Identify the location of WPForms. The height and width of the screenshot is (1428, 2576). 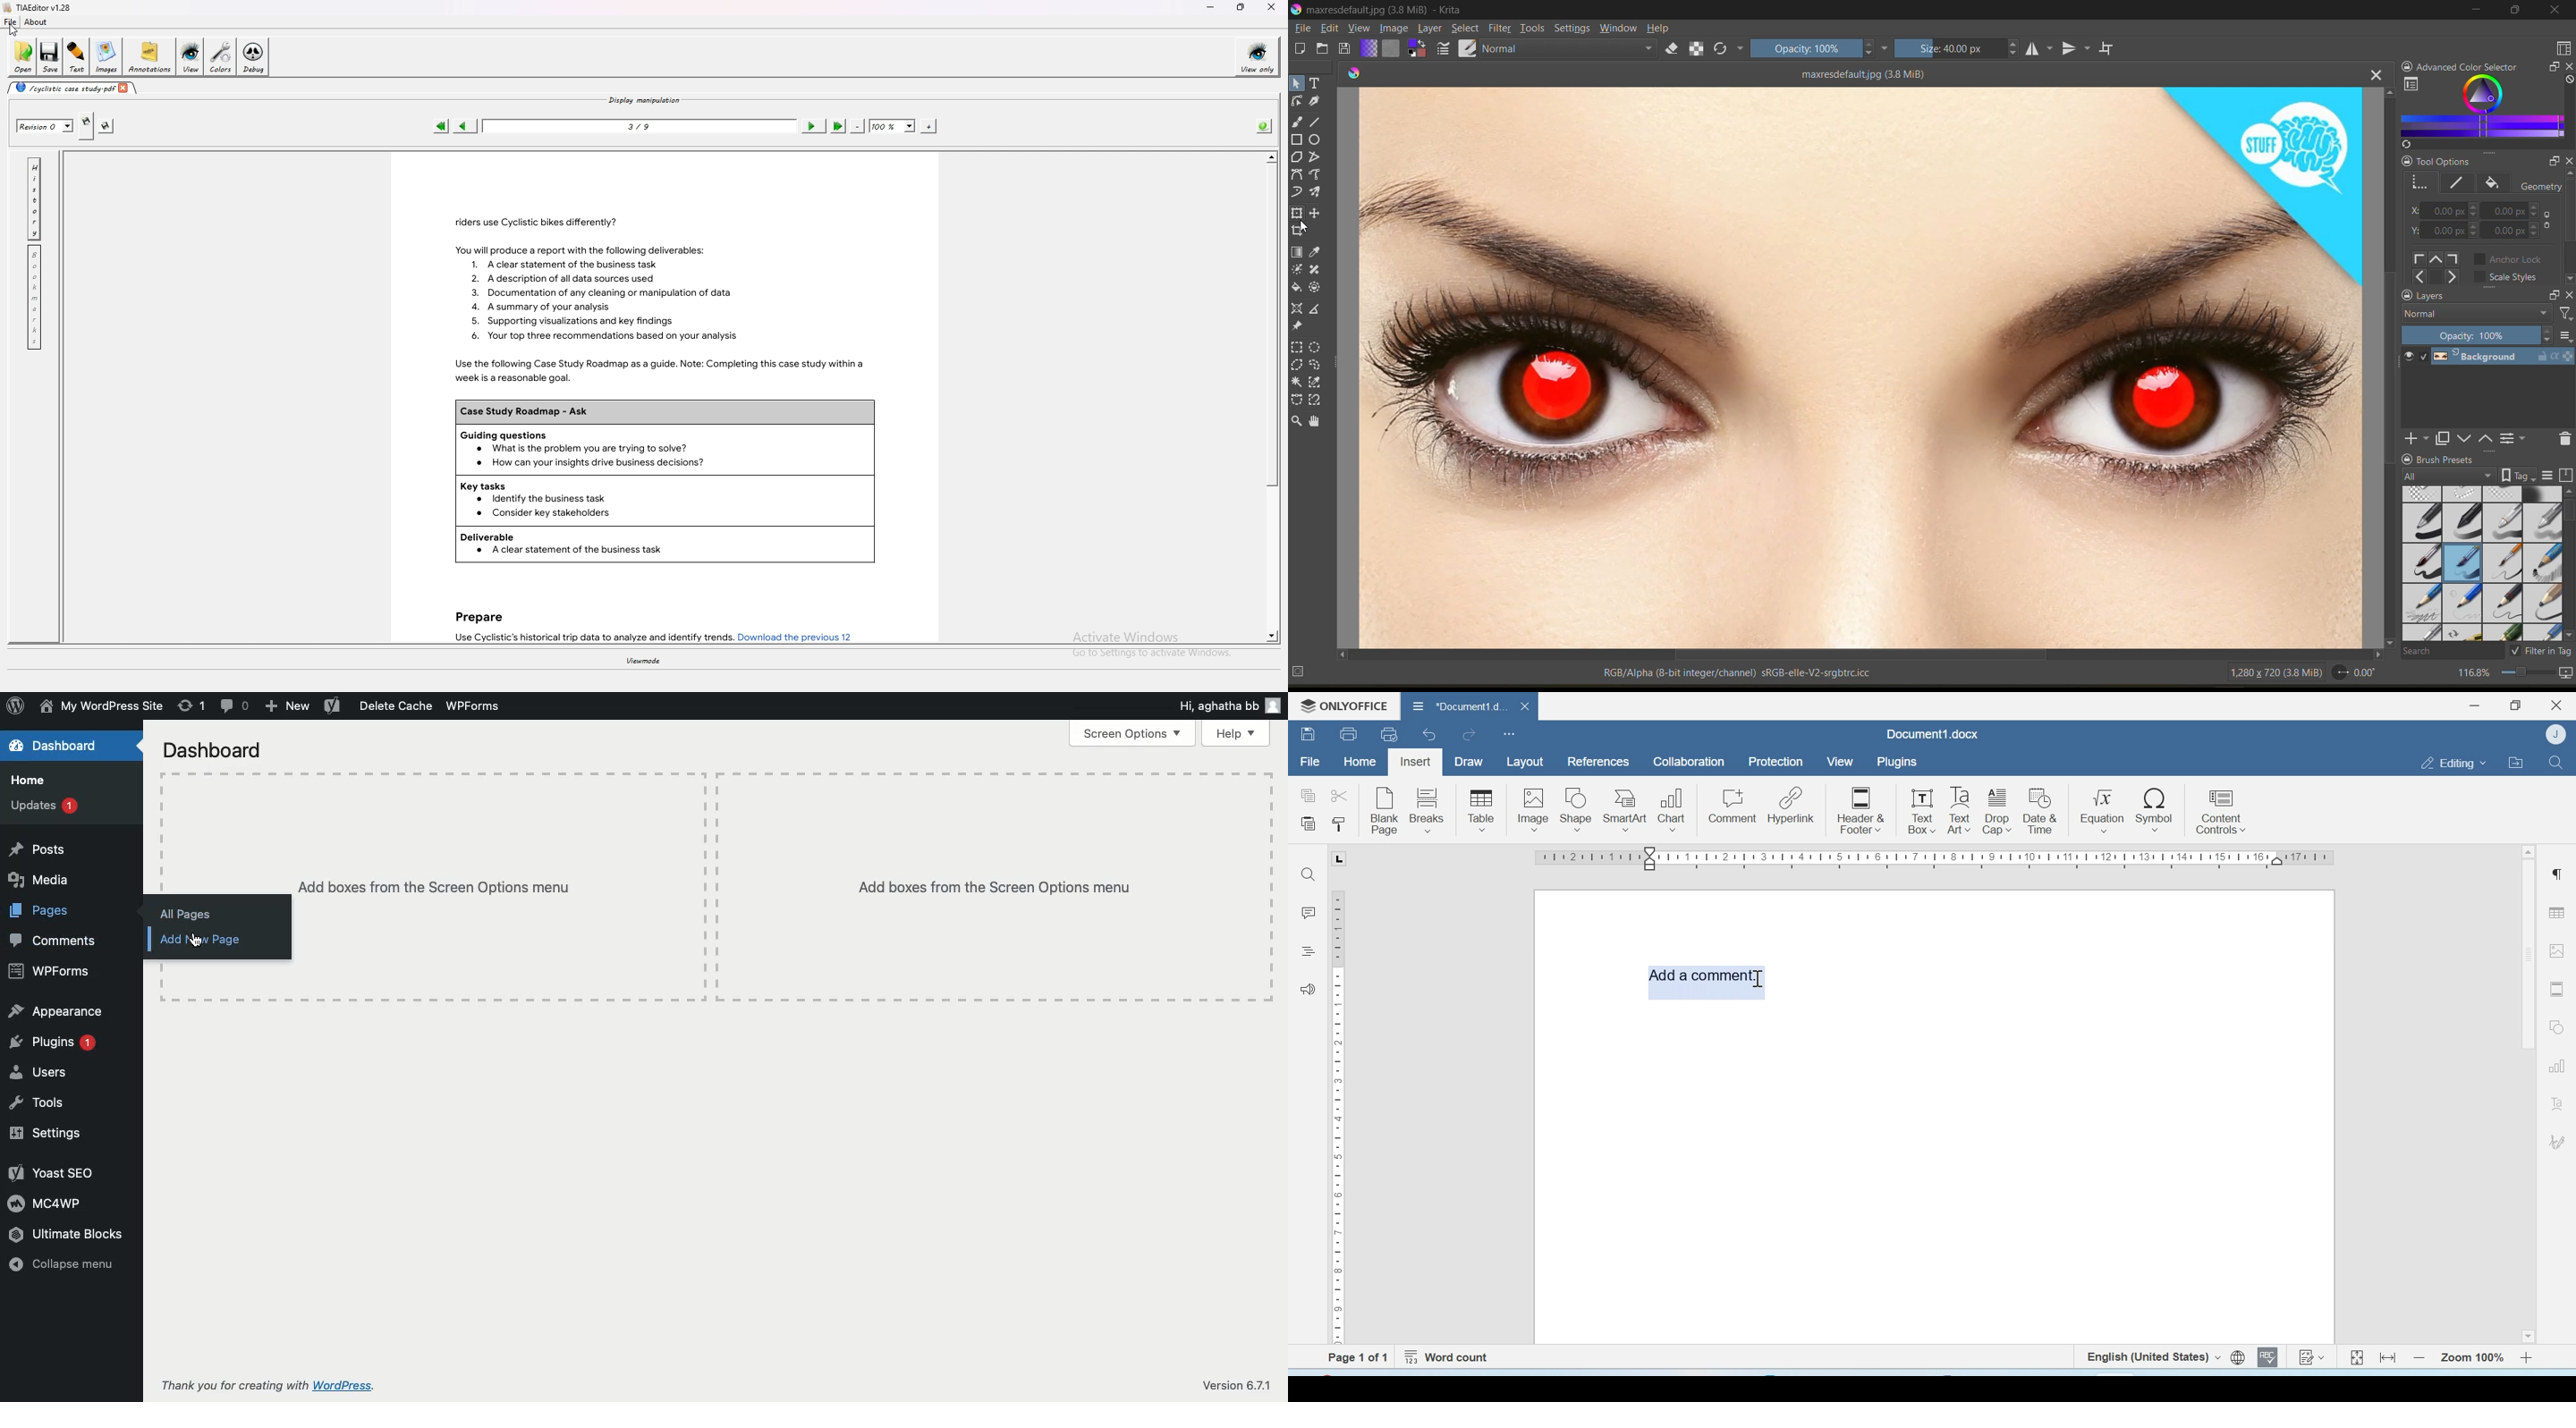
(470, 705).